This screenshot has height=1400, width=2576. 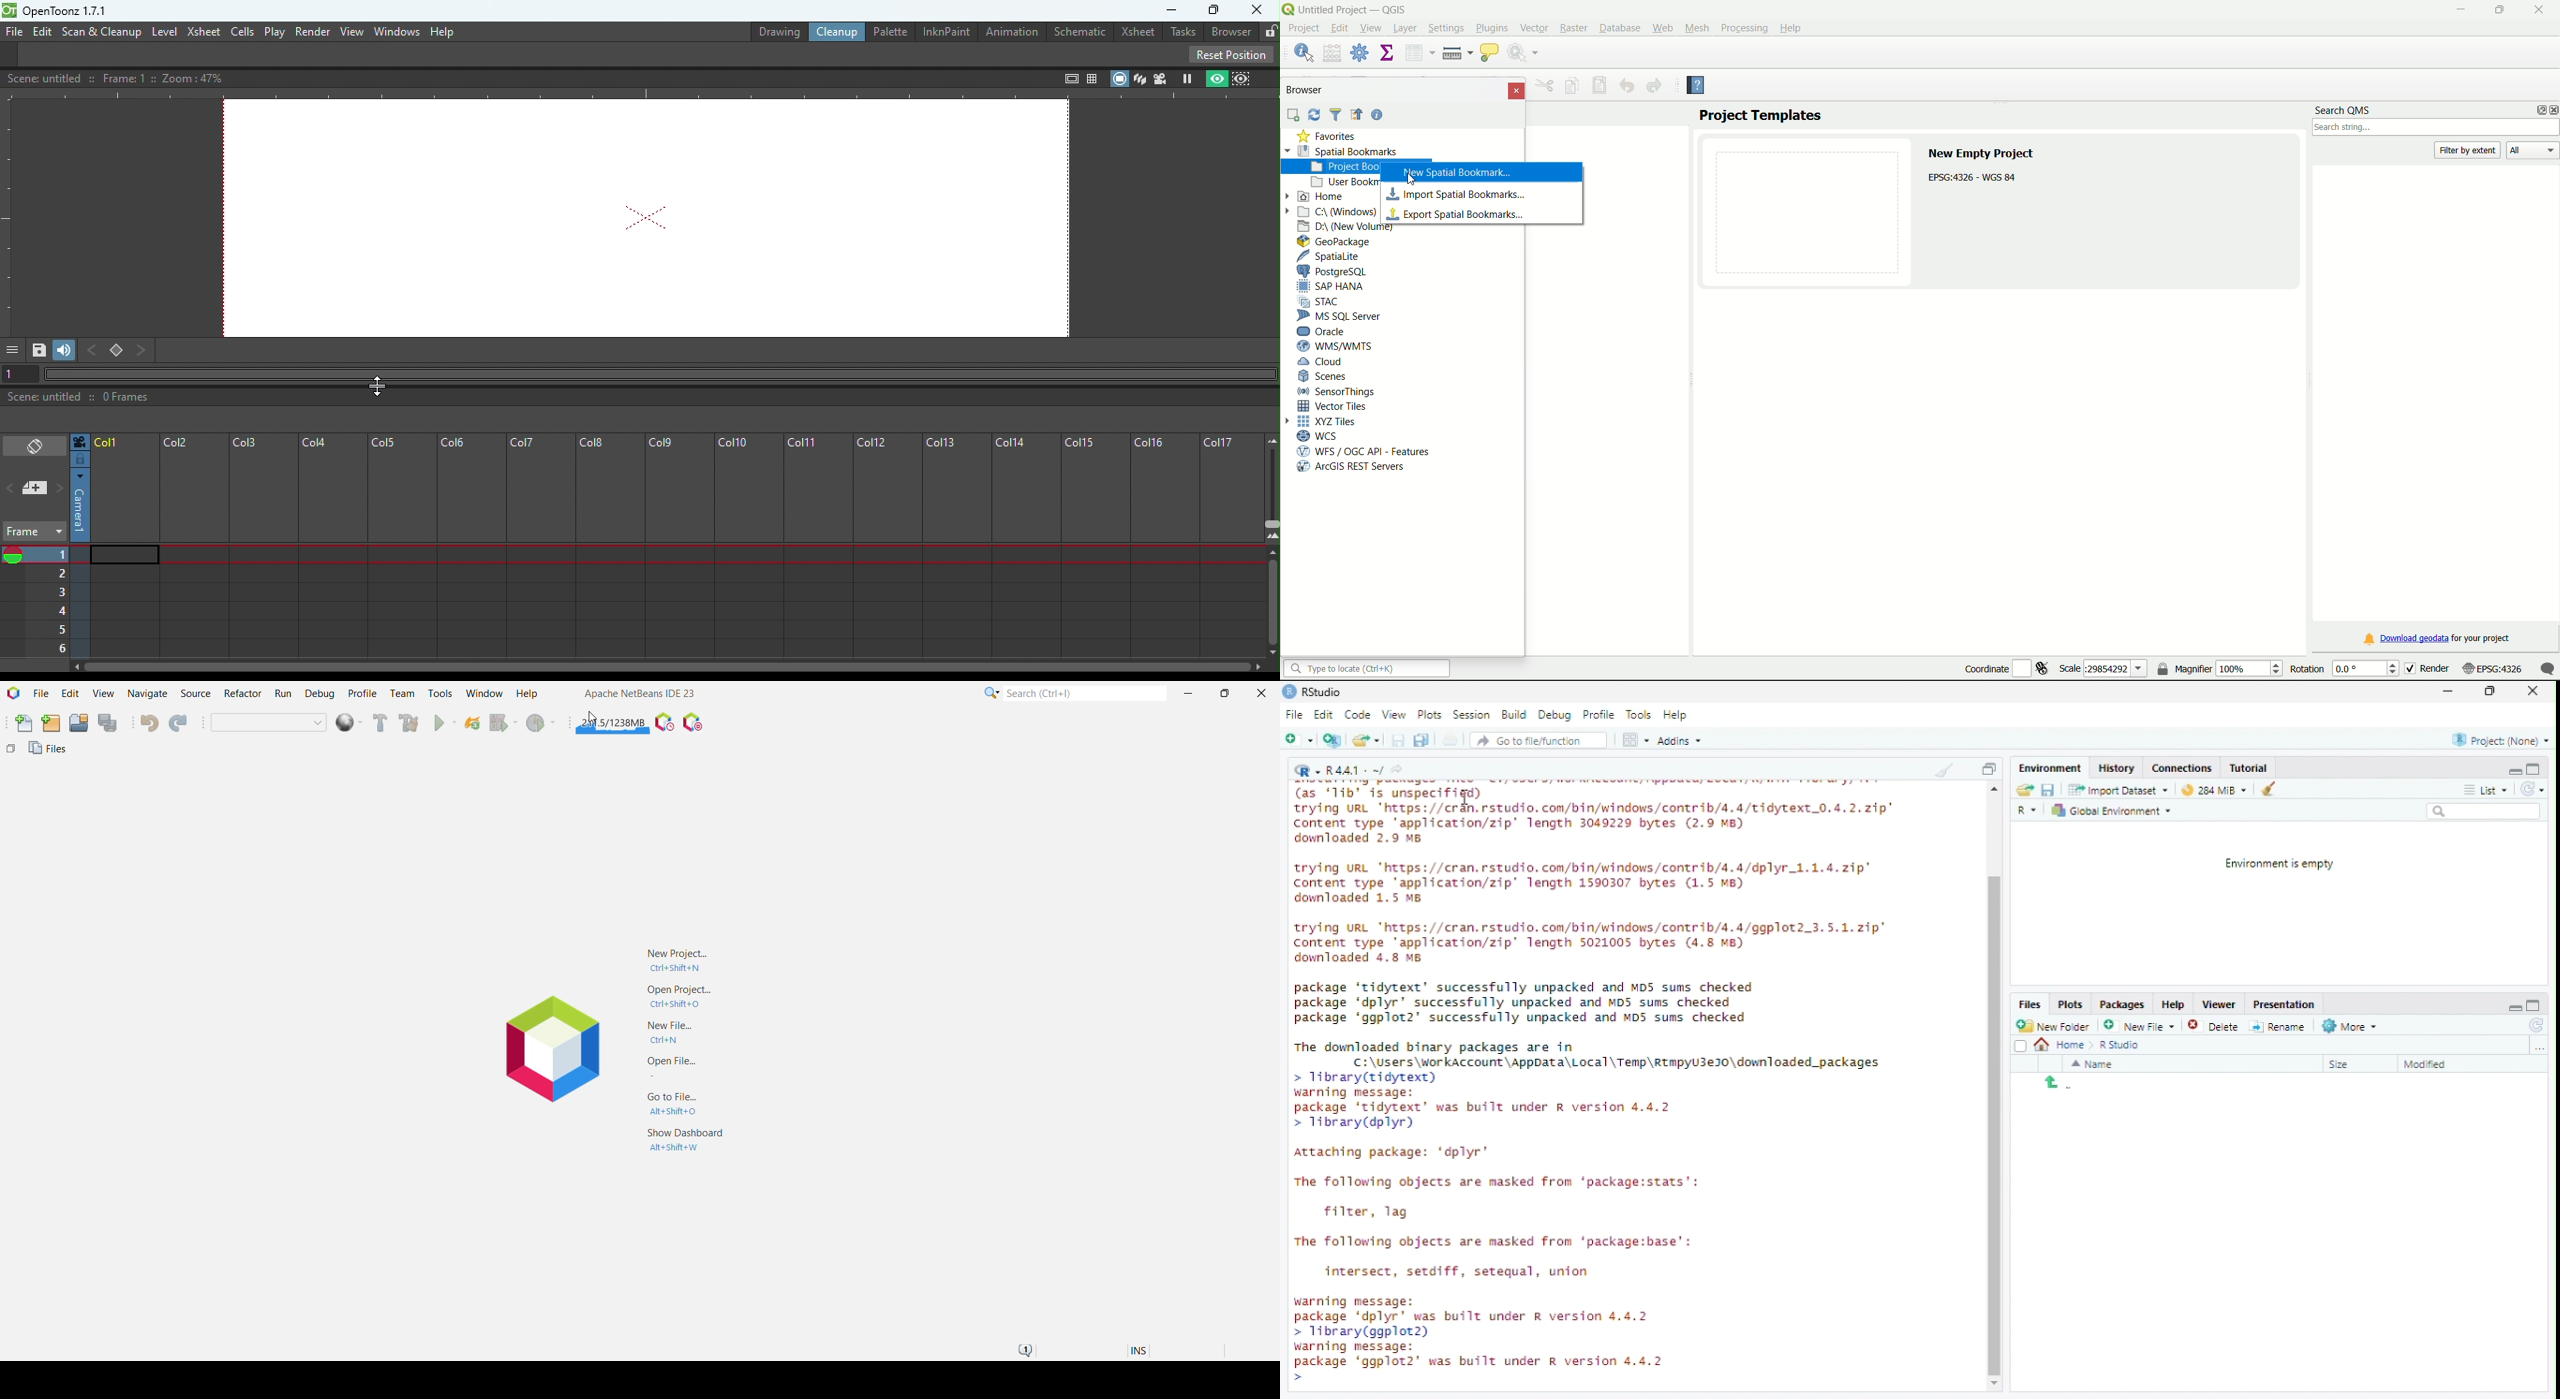 I want to click on Scroll, so click(x=1994, y=1088).